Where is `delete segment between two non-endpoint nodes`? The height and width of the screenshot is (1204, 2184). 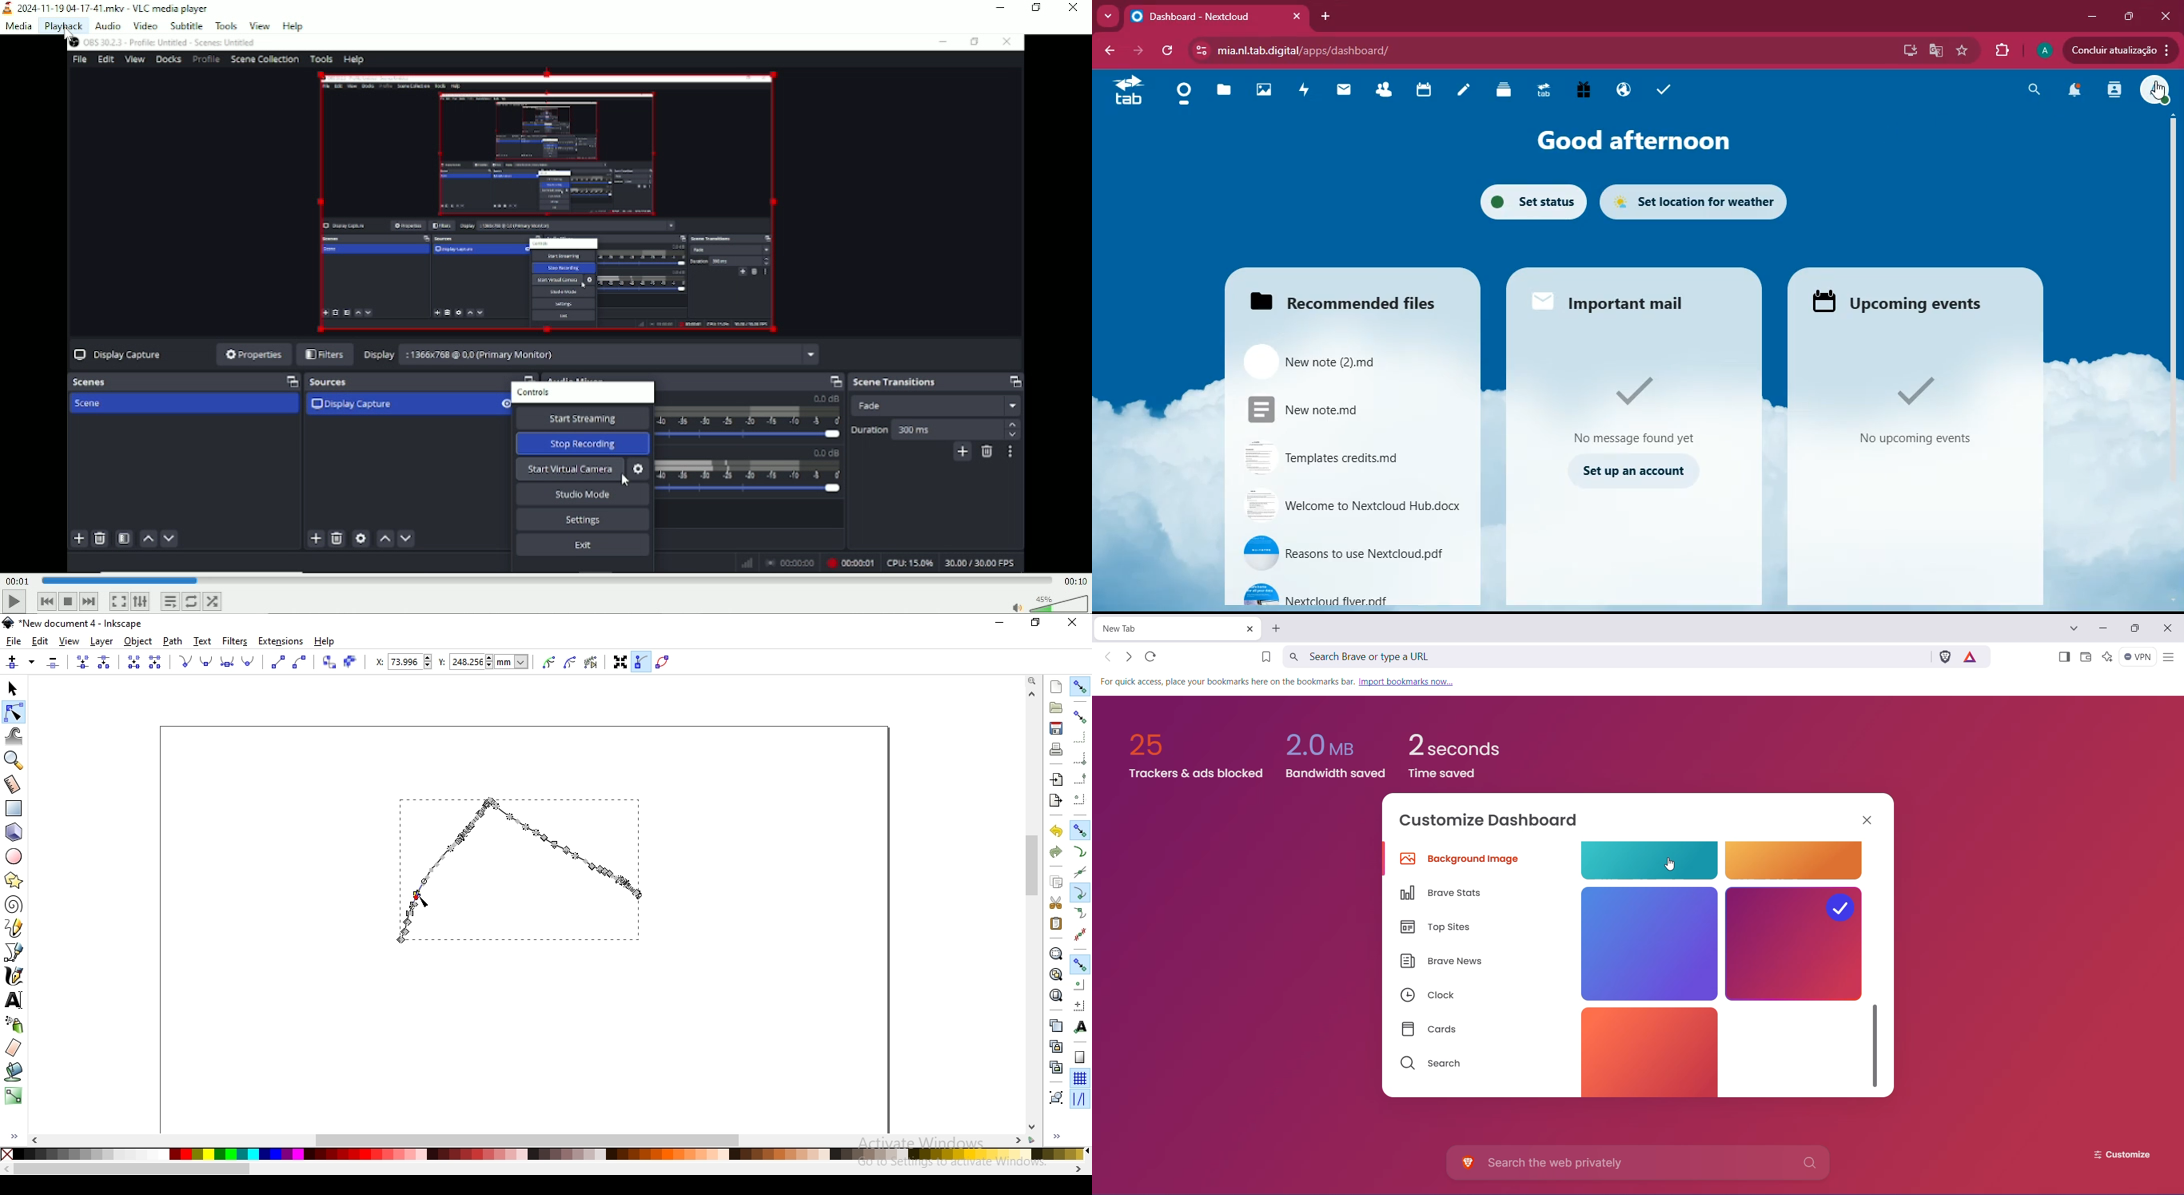 delete segment between two non-endpoint nodes is located at coordinates (156, 662).